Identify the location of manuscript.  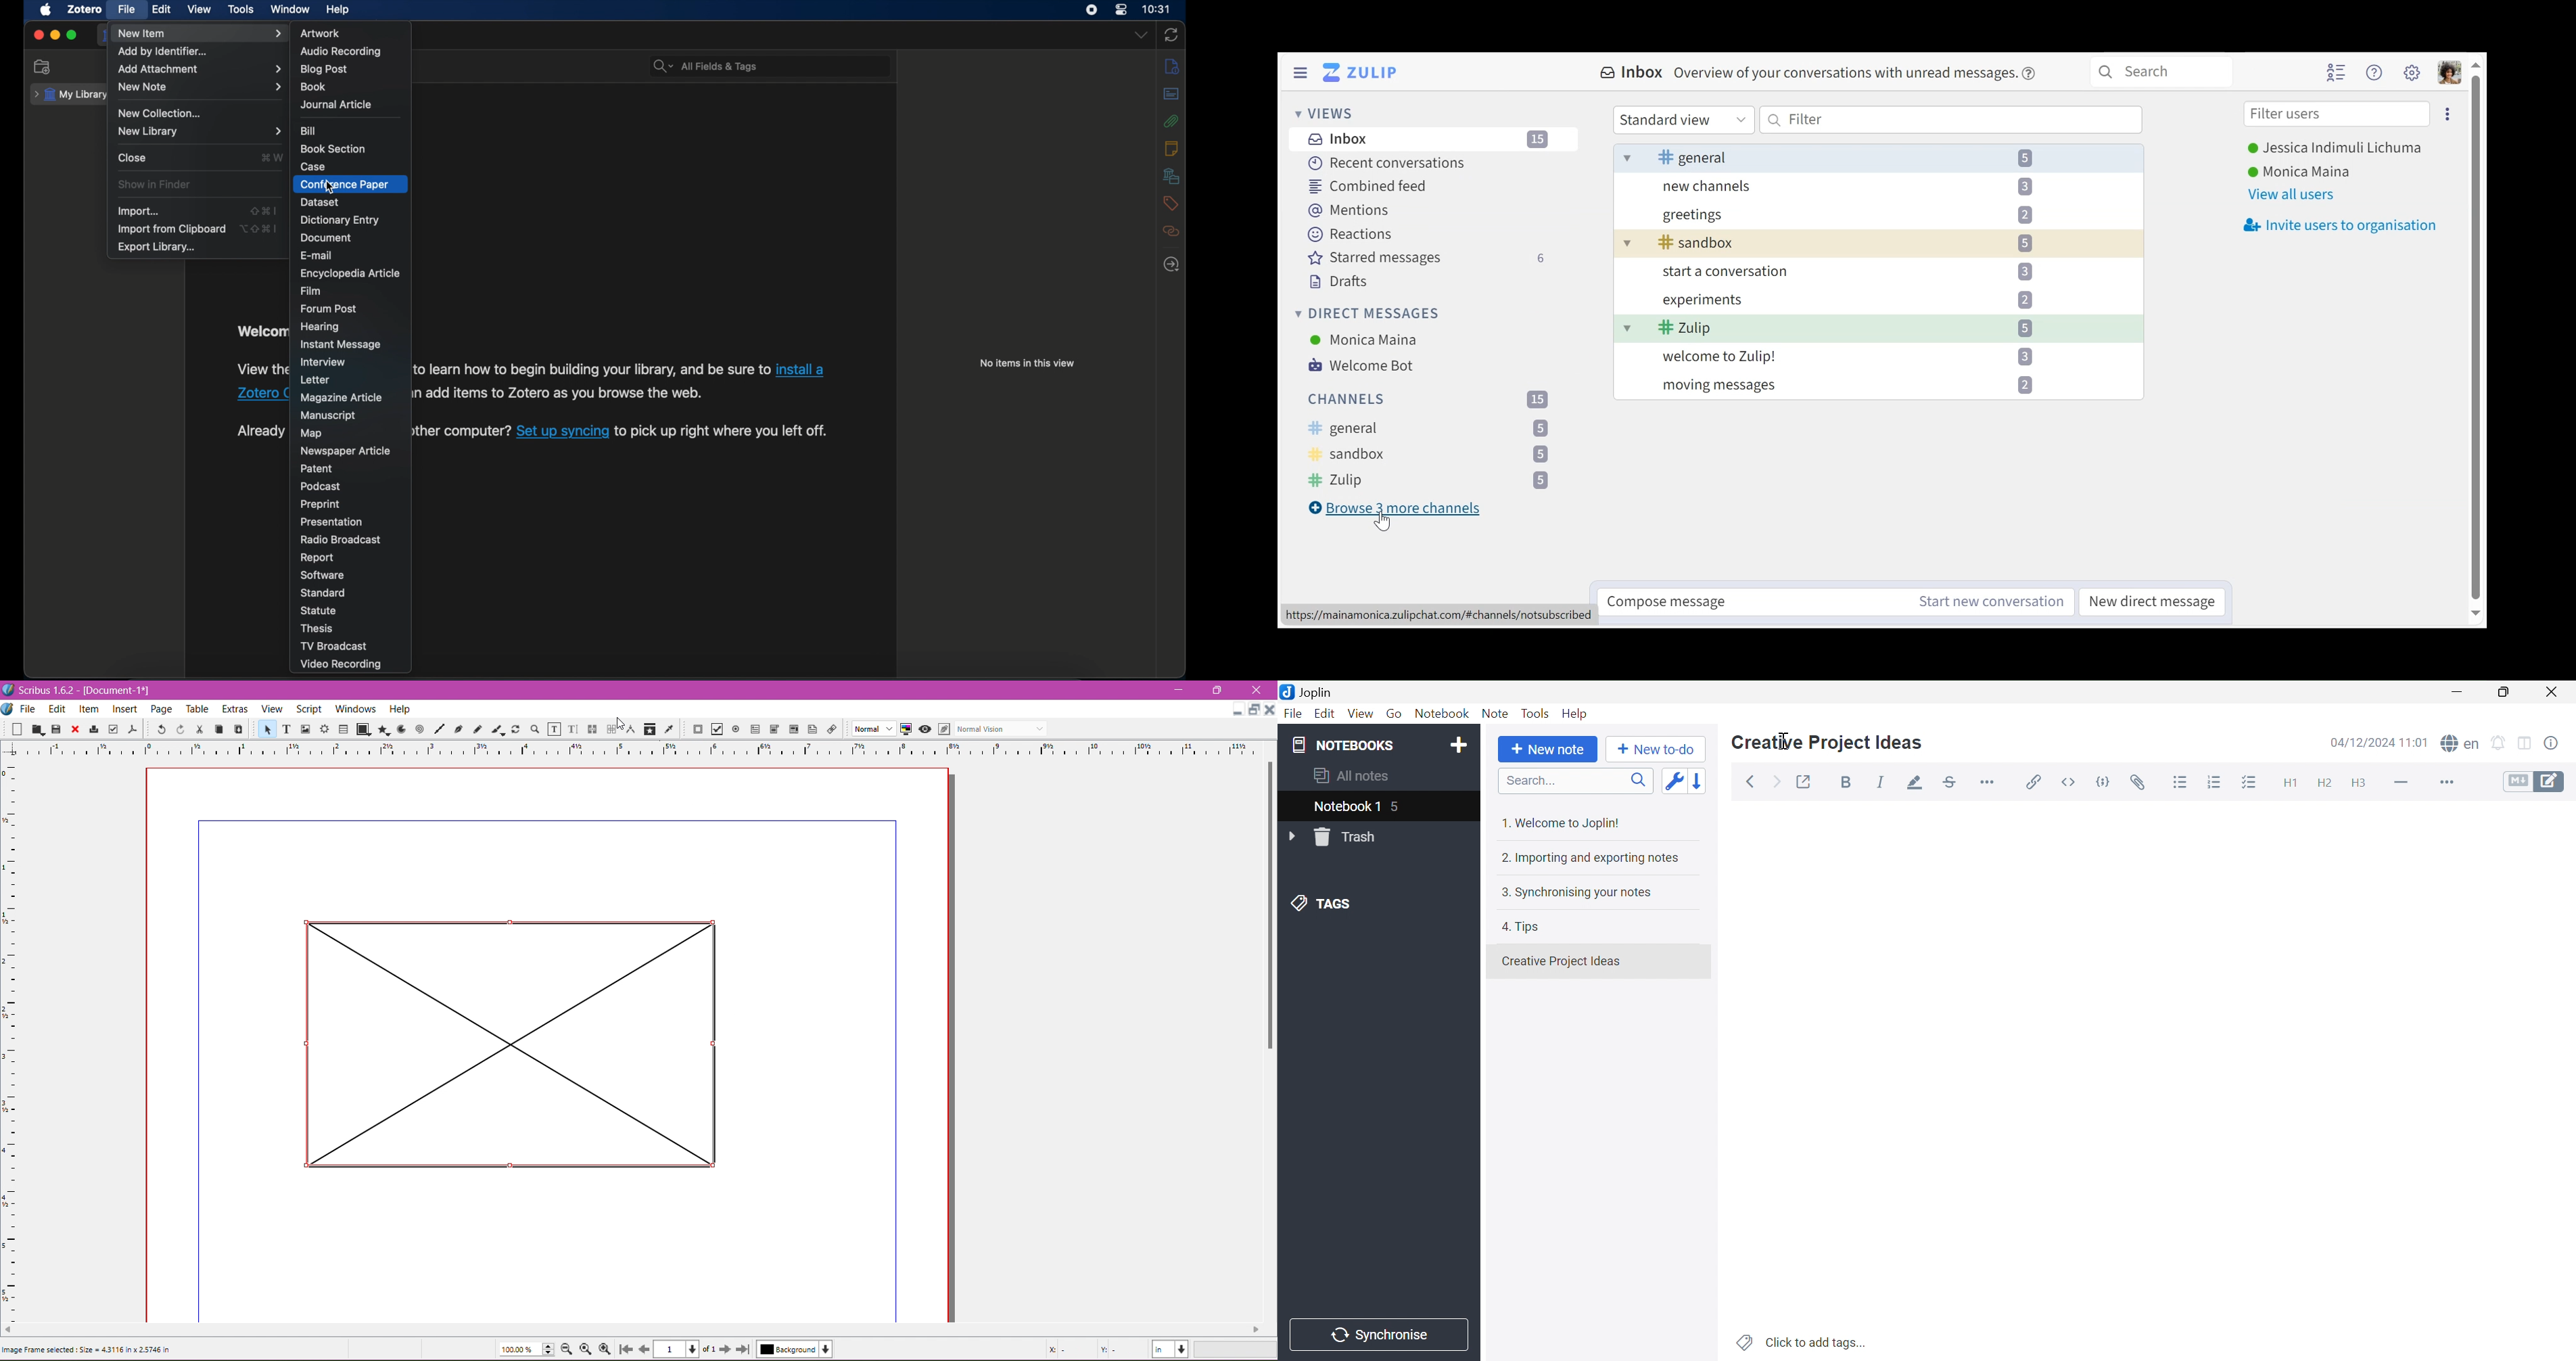
(329, 416).